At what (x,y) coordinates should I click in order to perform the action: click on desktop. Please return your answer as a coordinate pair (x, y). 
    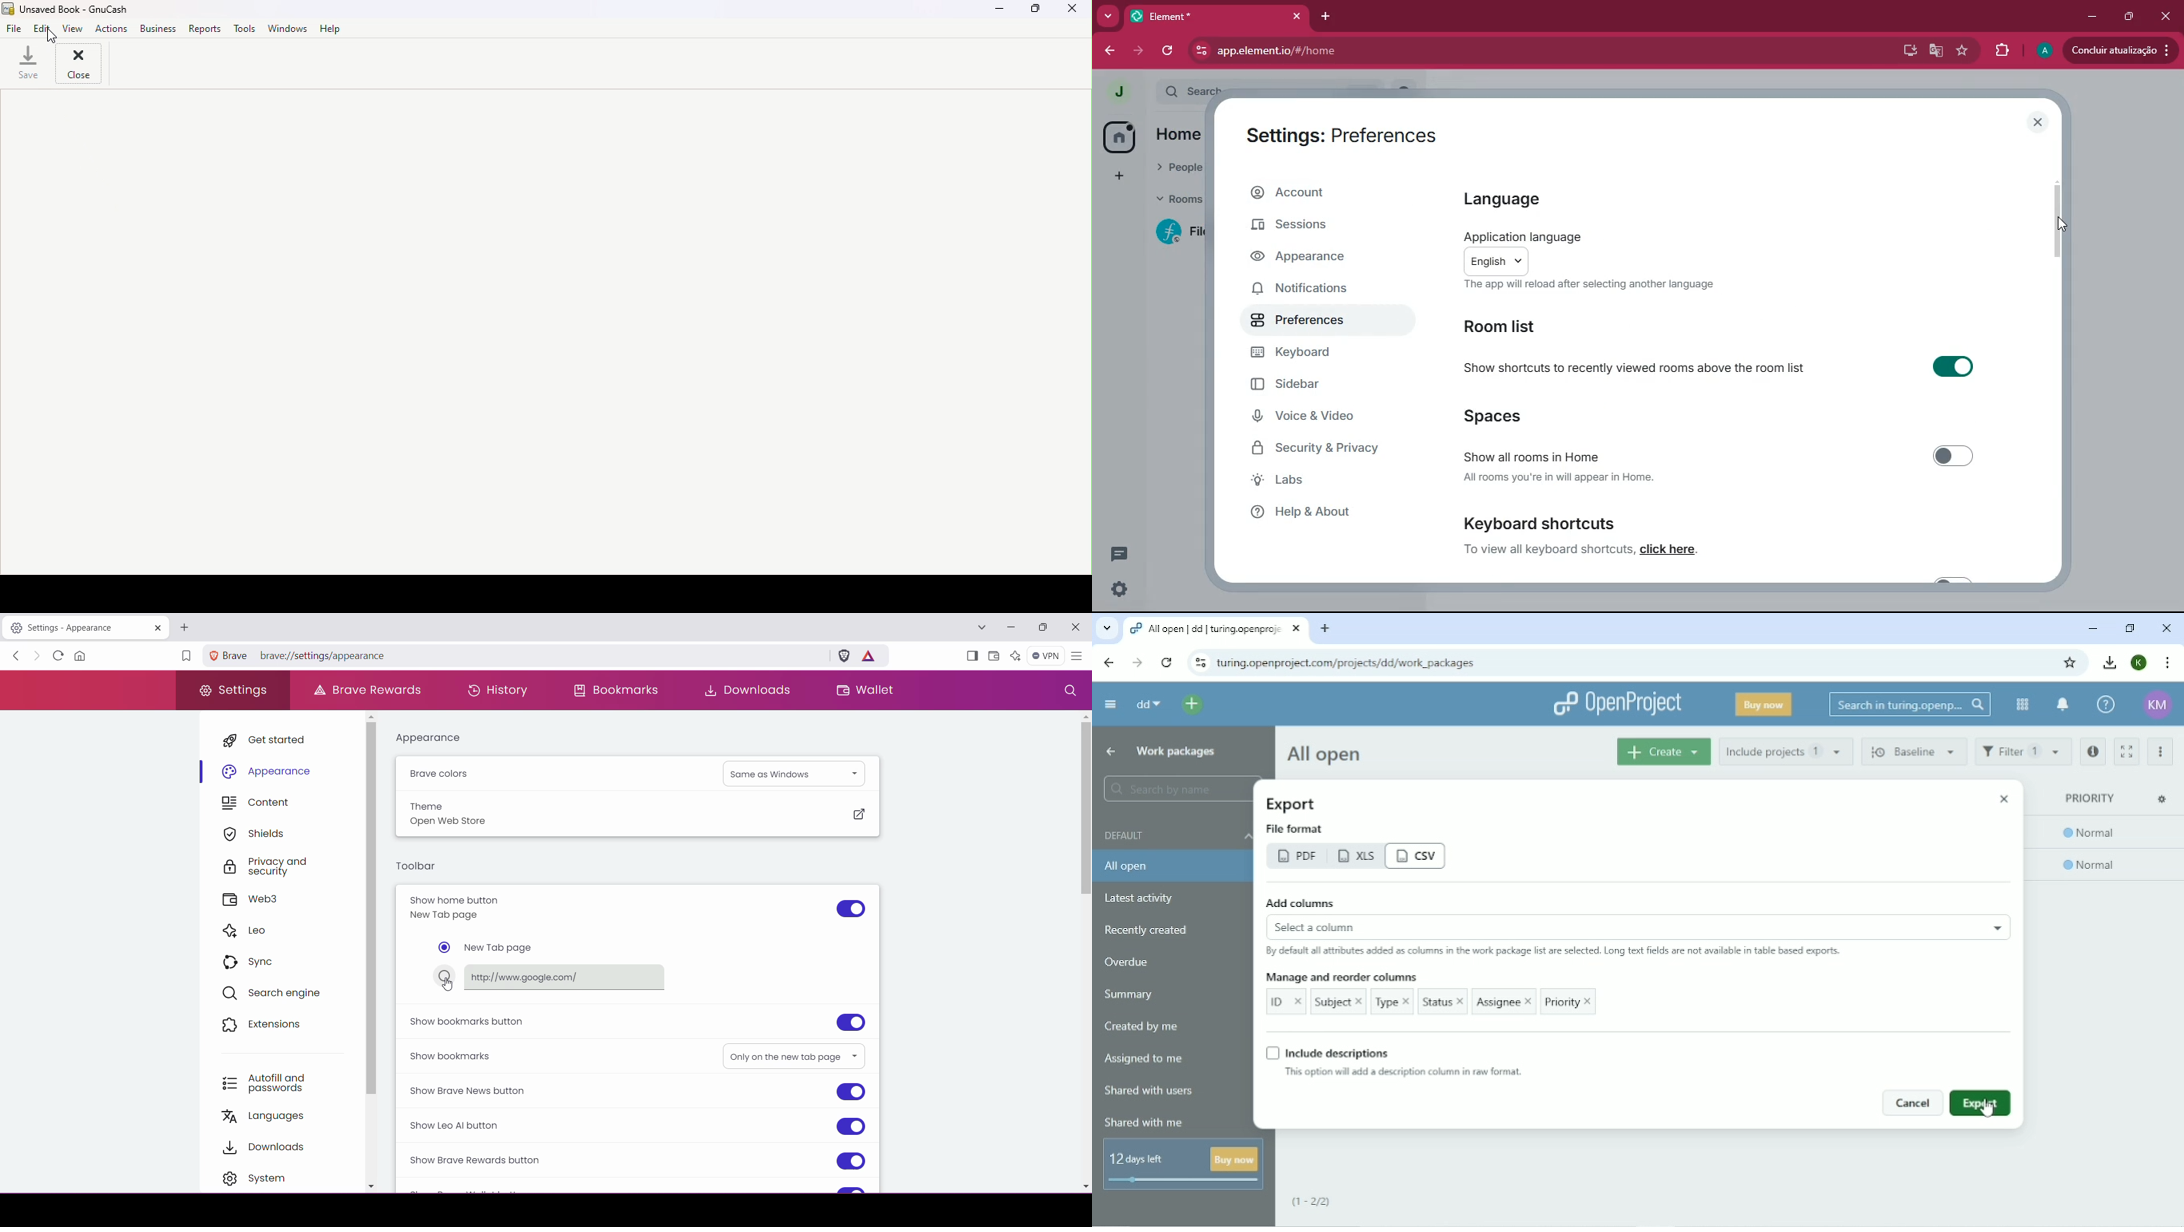
    Looking at the image, I should click on (1907, 50).